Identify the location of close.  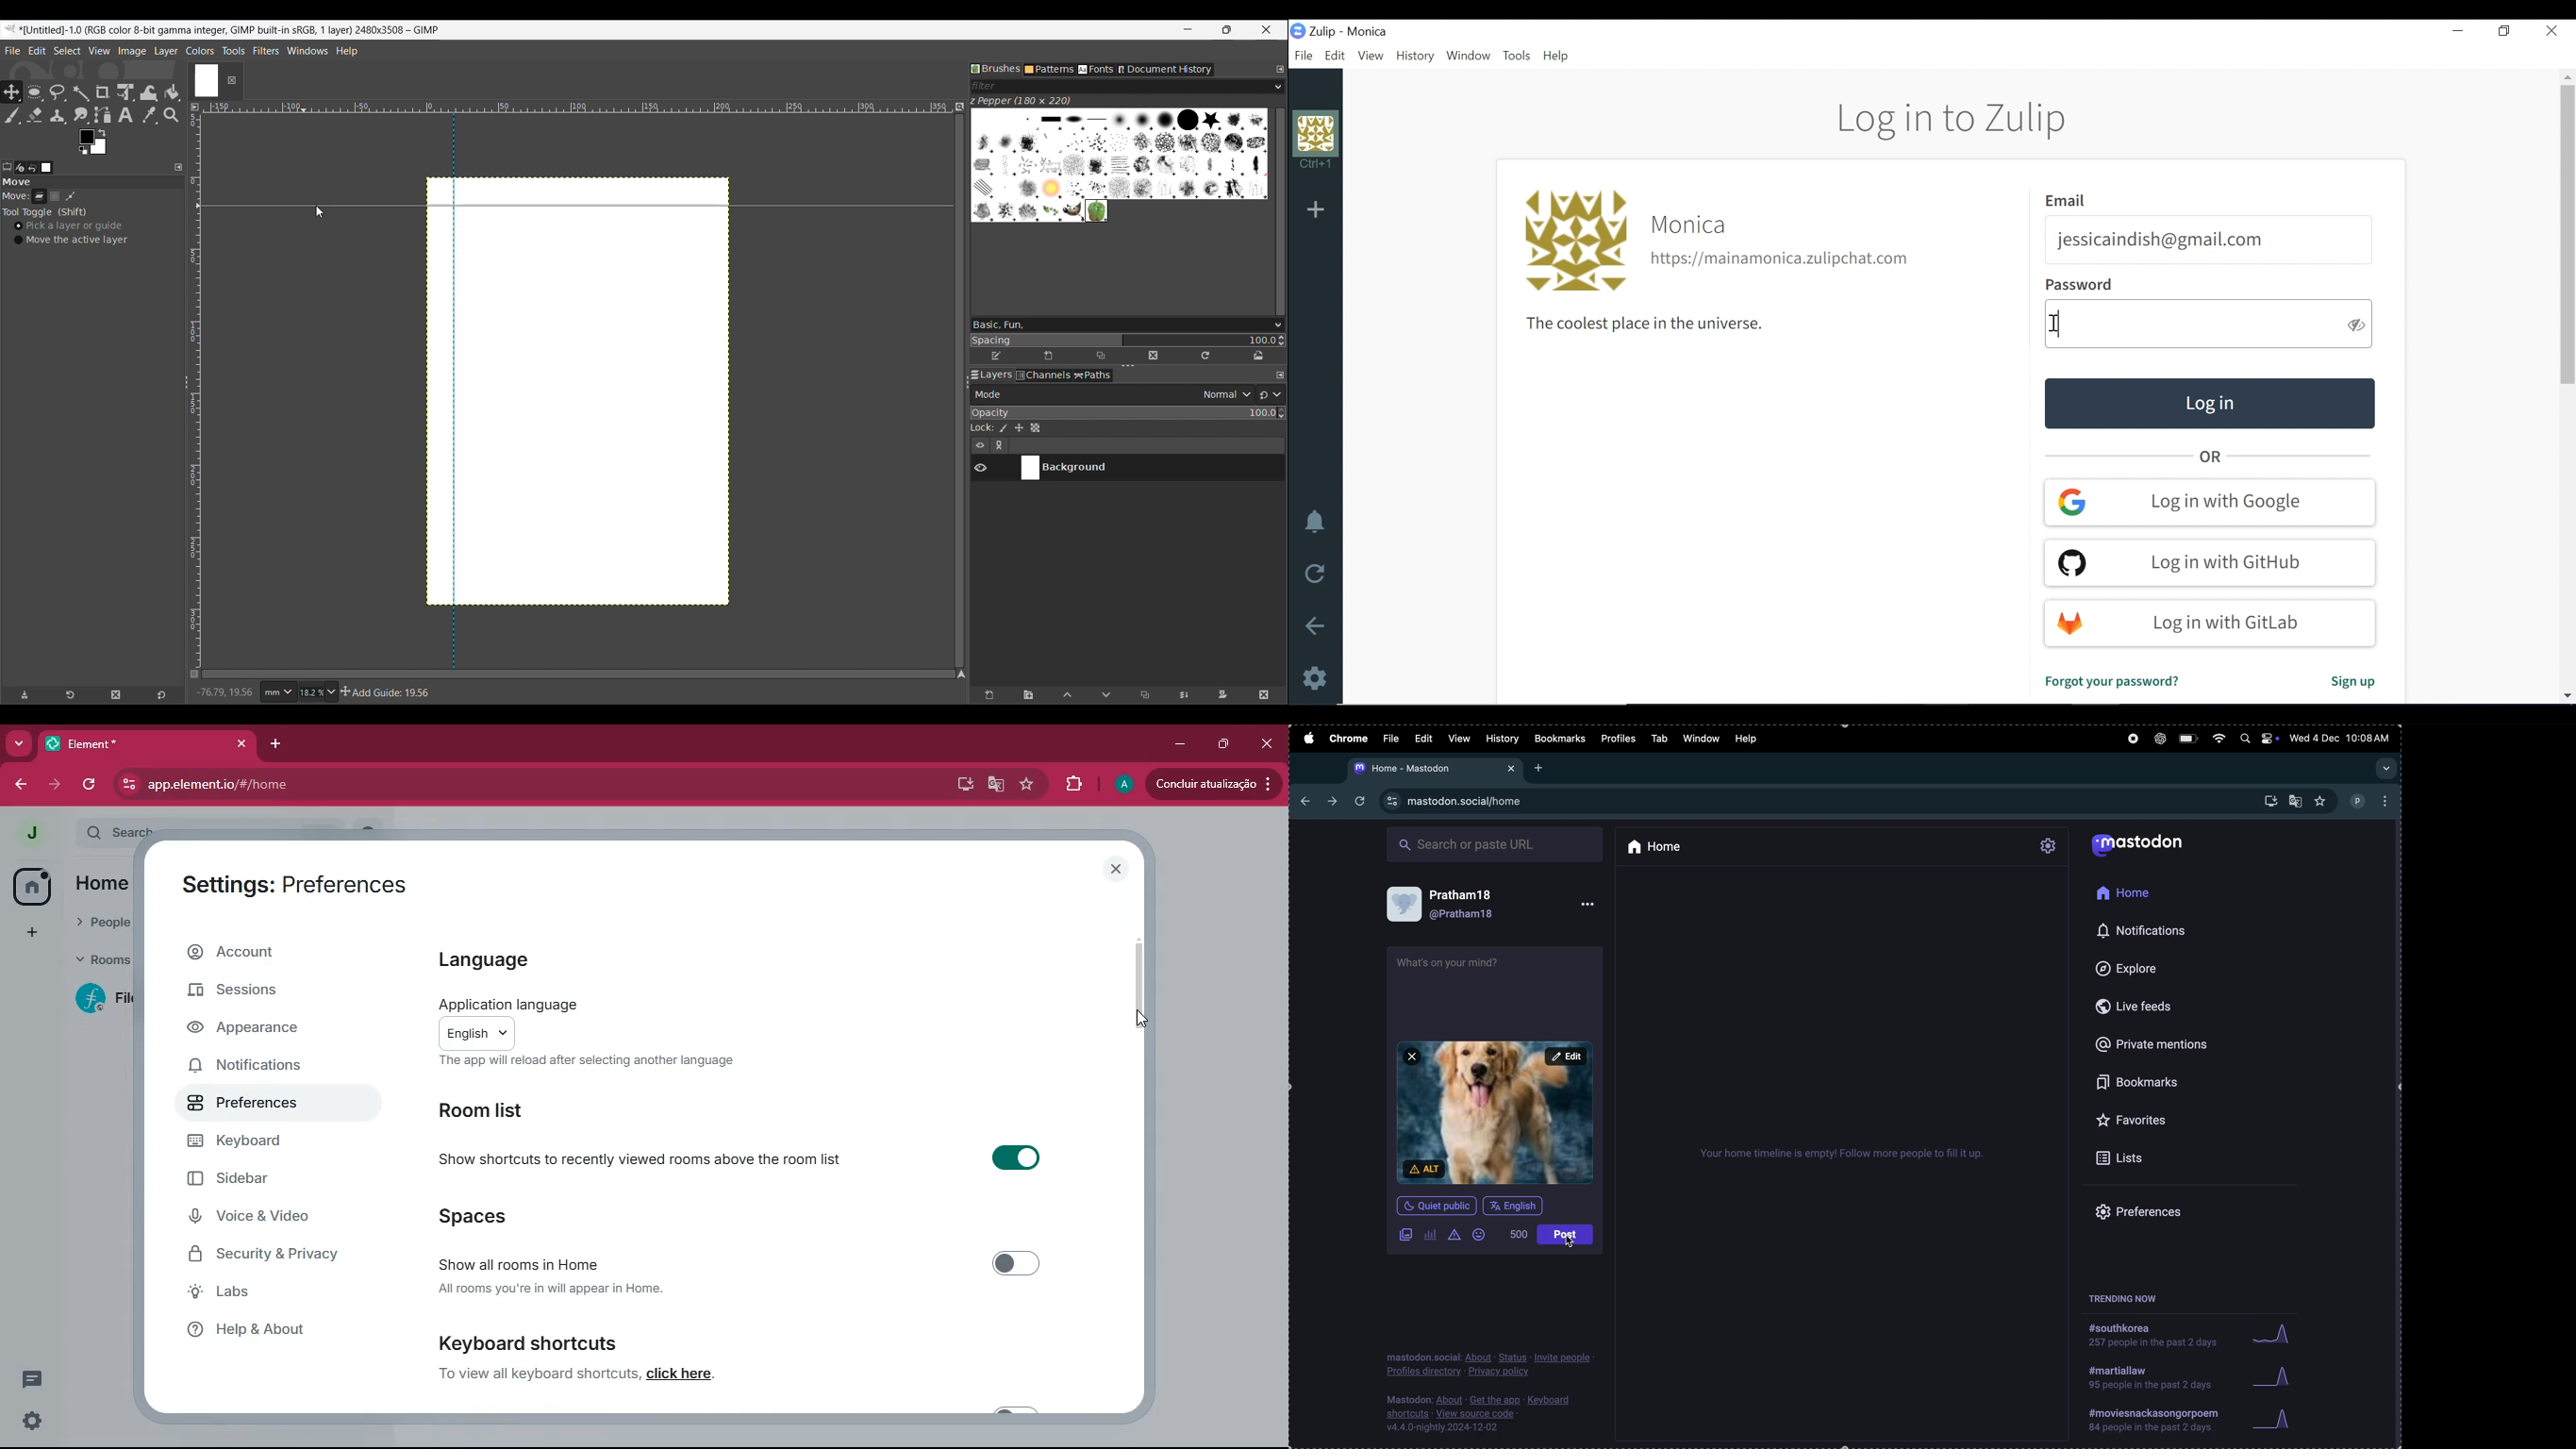
(1117, 870).